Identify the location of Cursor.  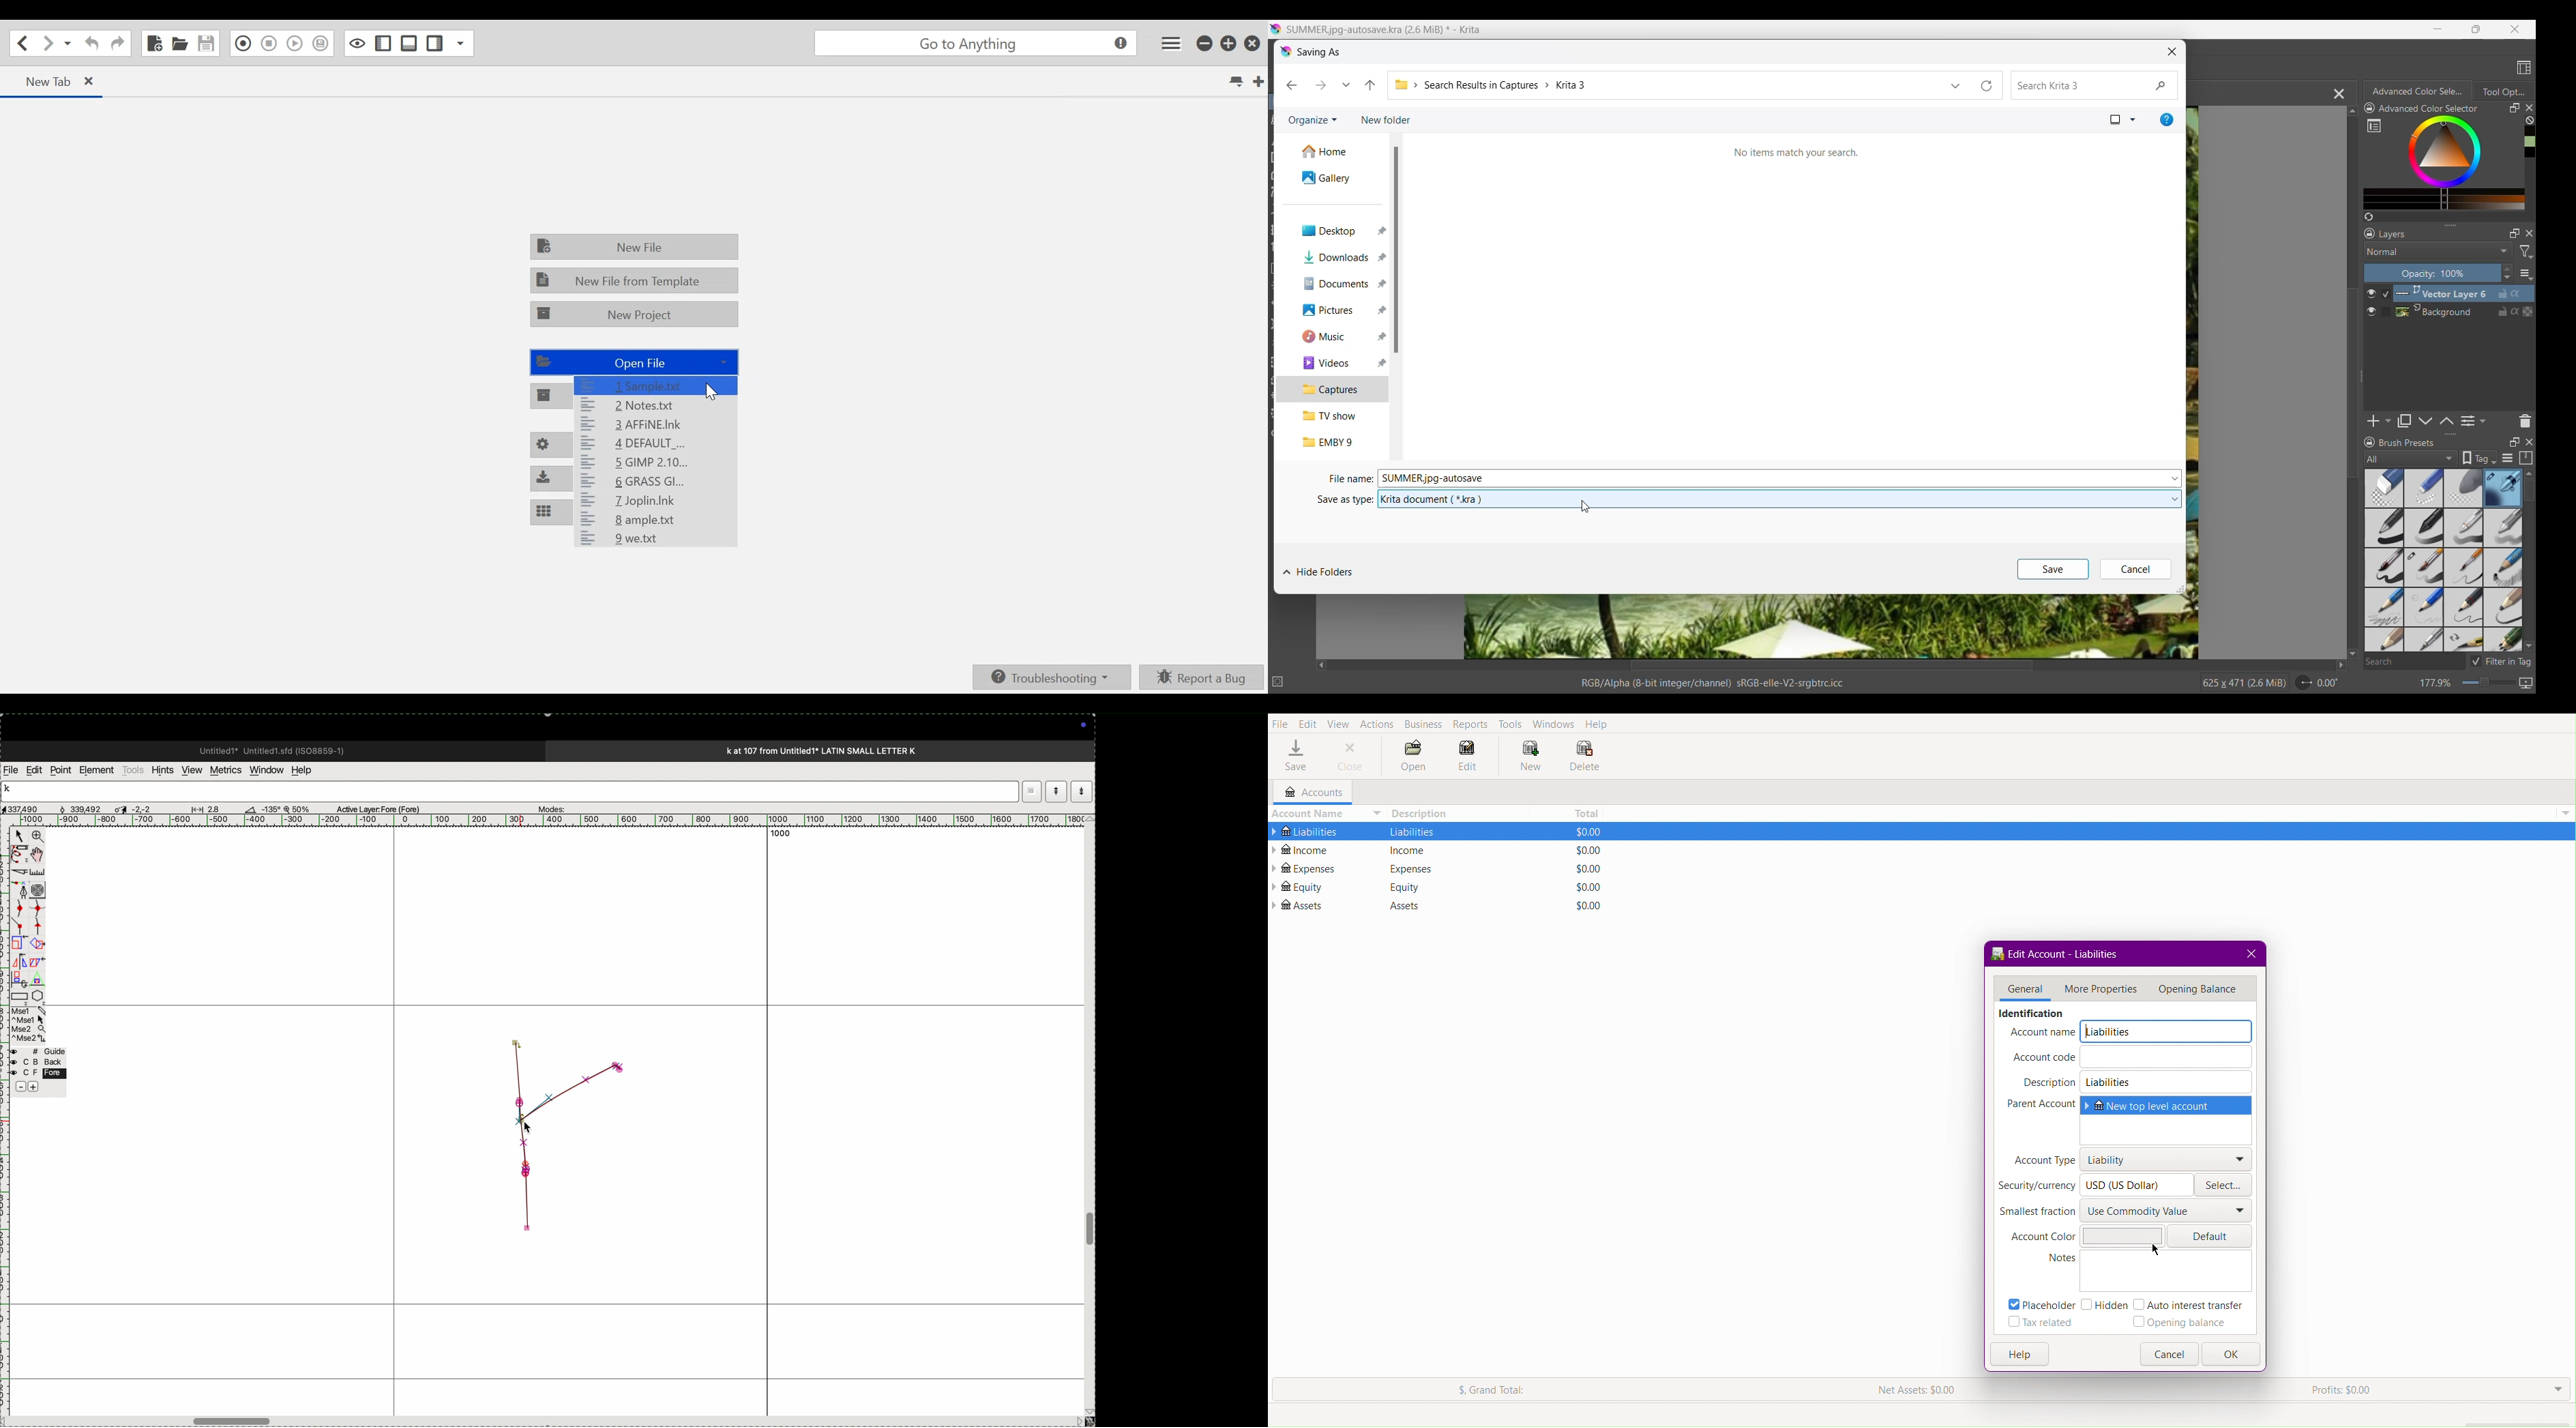
(1580, 509).